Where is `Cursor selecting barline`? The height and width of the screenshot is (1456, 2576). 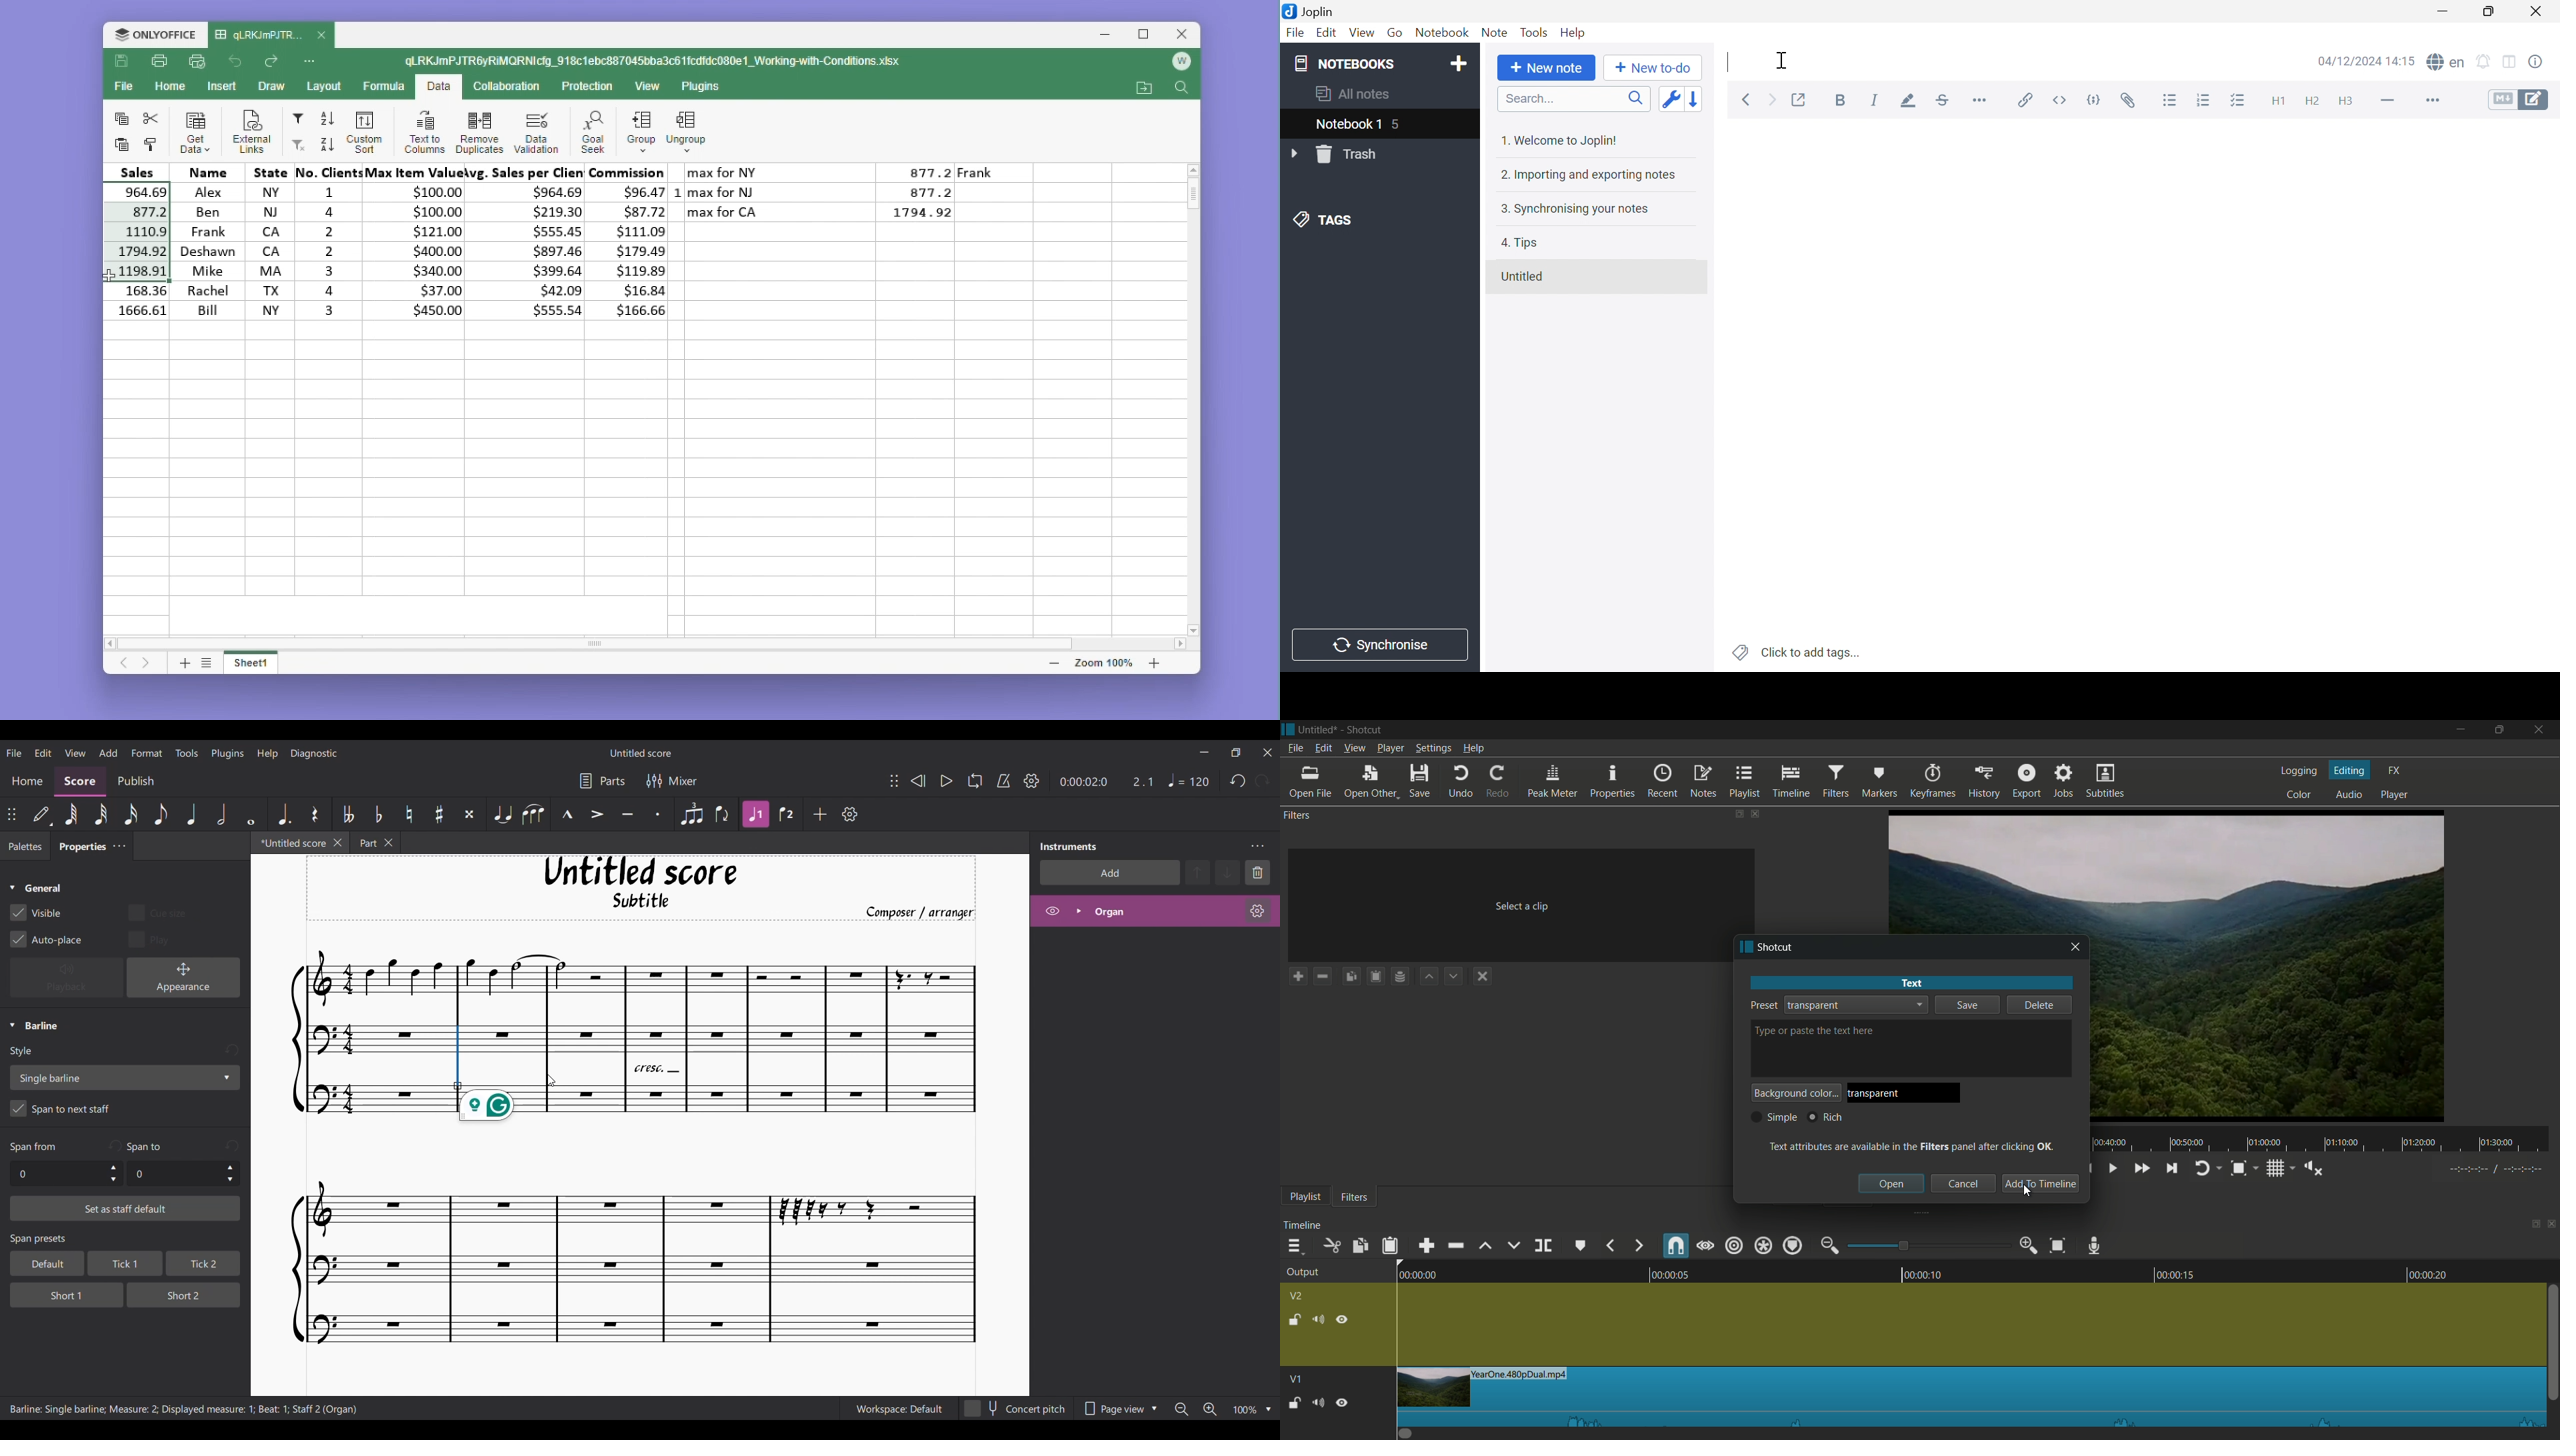
Cursor selecting barline is located at coordinates (551, 1081).